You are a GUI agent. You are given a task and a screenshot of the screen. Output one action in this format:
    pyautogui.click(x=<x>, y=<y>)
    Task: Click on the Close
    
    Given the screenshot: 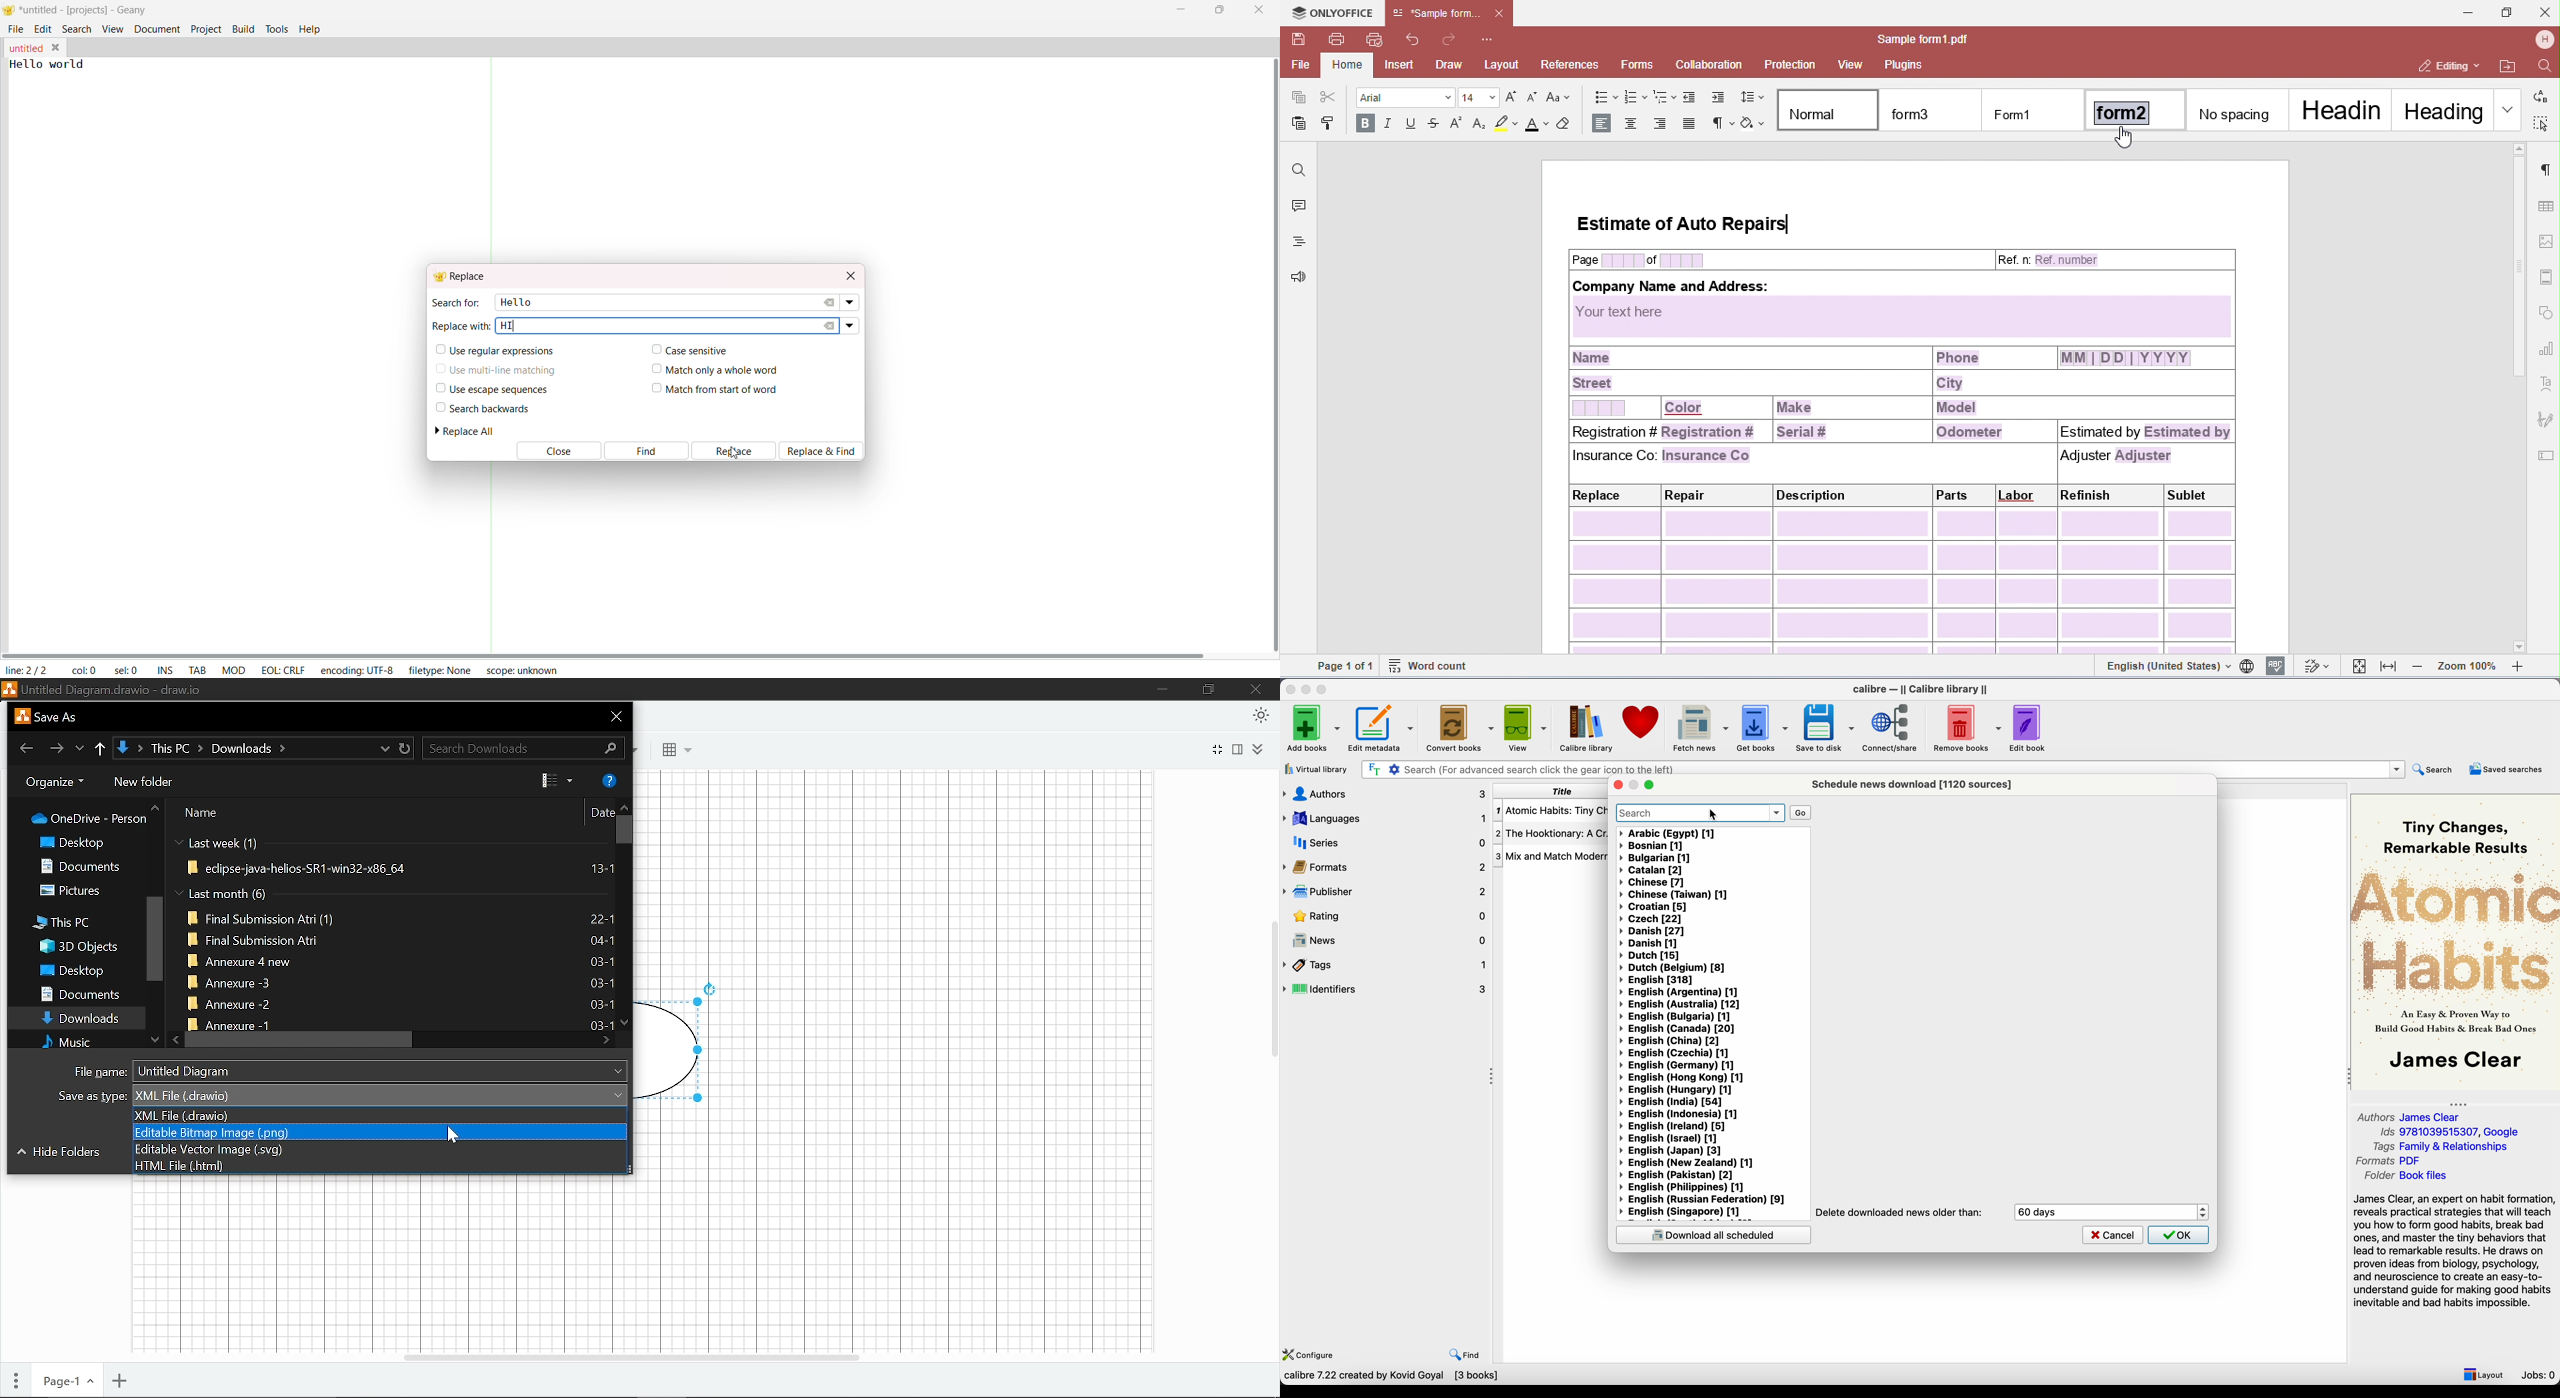 What is the action you would take?
    pyautogui.click(x=557, y=452)
    